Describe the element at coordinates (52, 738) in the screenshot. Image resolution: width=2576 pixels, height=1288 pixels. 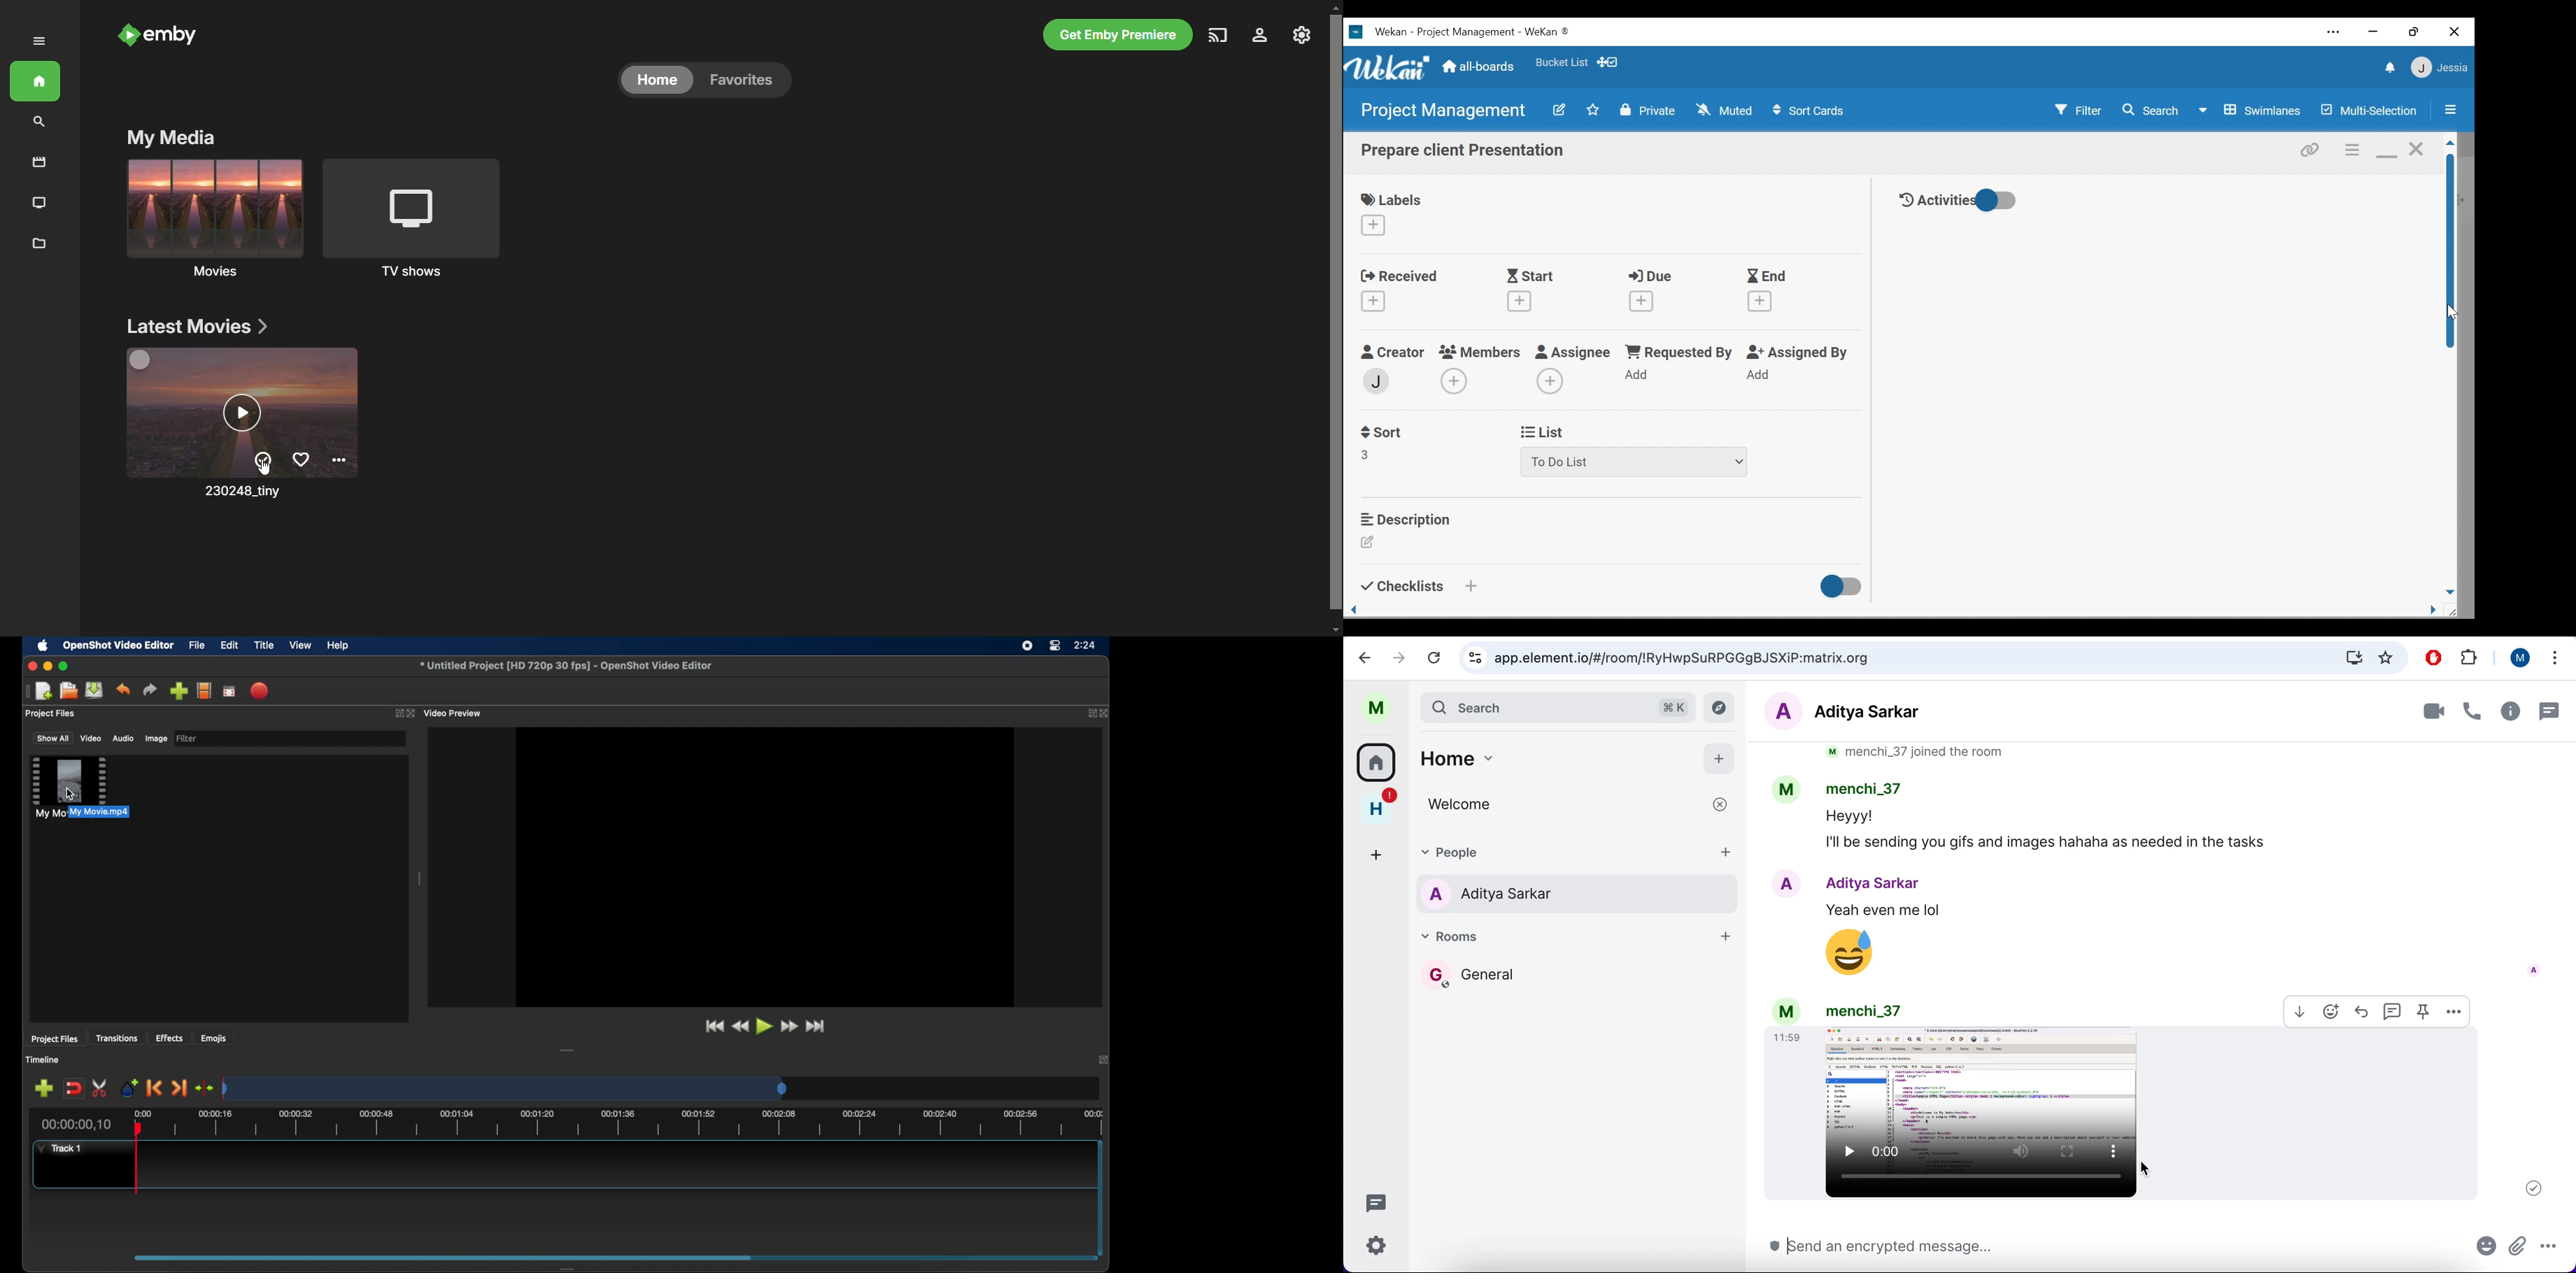
I see `show all` at that location.